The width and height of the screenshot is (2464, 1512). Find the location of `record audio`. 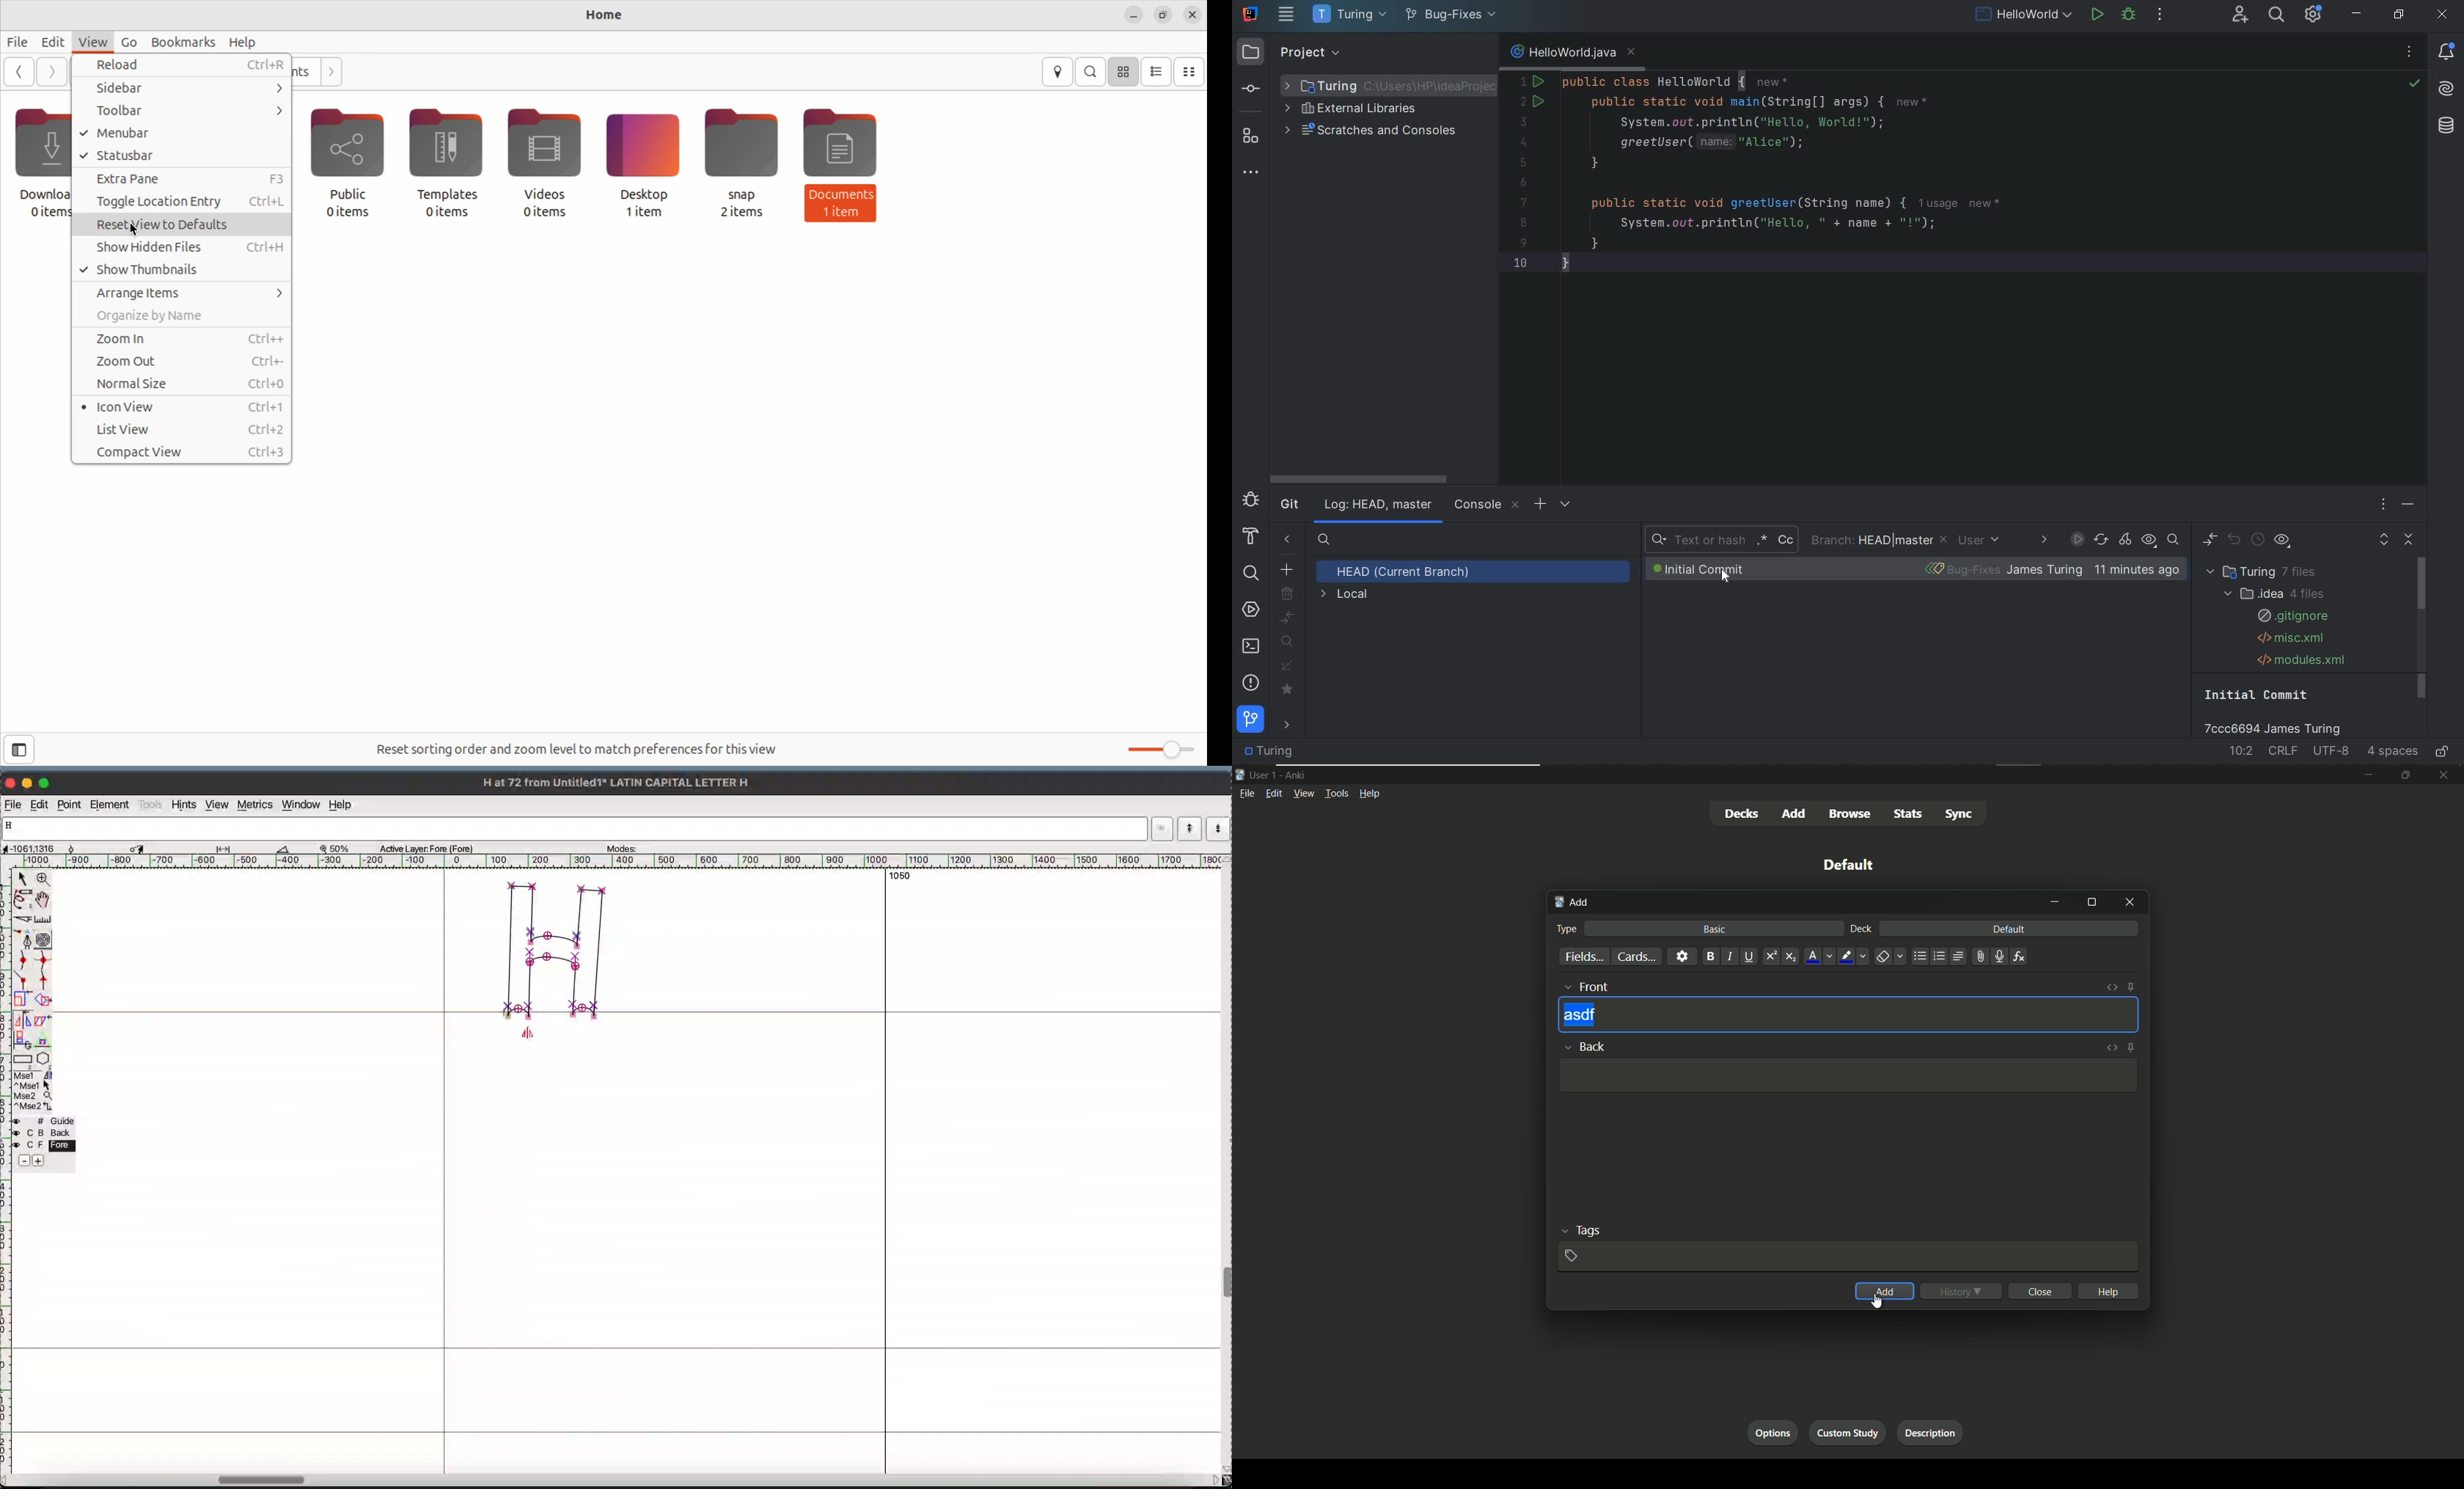

record audio is located at coordinates (2000, 956).